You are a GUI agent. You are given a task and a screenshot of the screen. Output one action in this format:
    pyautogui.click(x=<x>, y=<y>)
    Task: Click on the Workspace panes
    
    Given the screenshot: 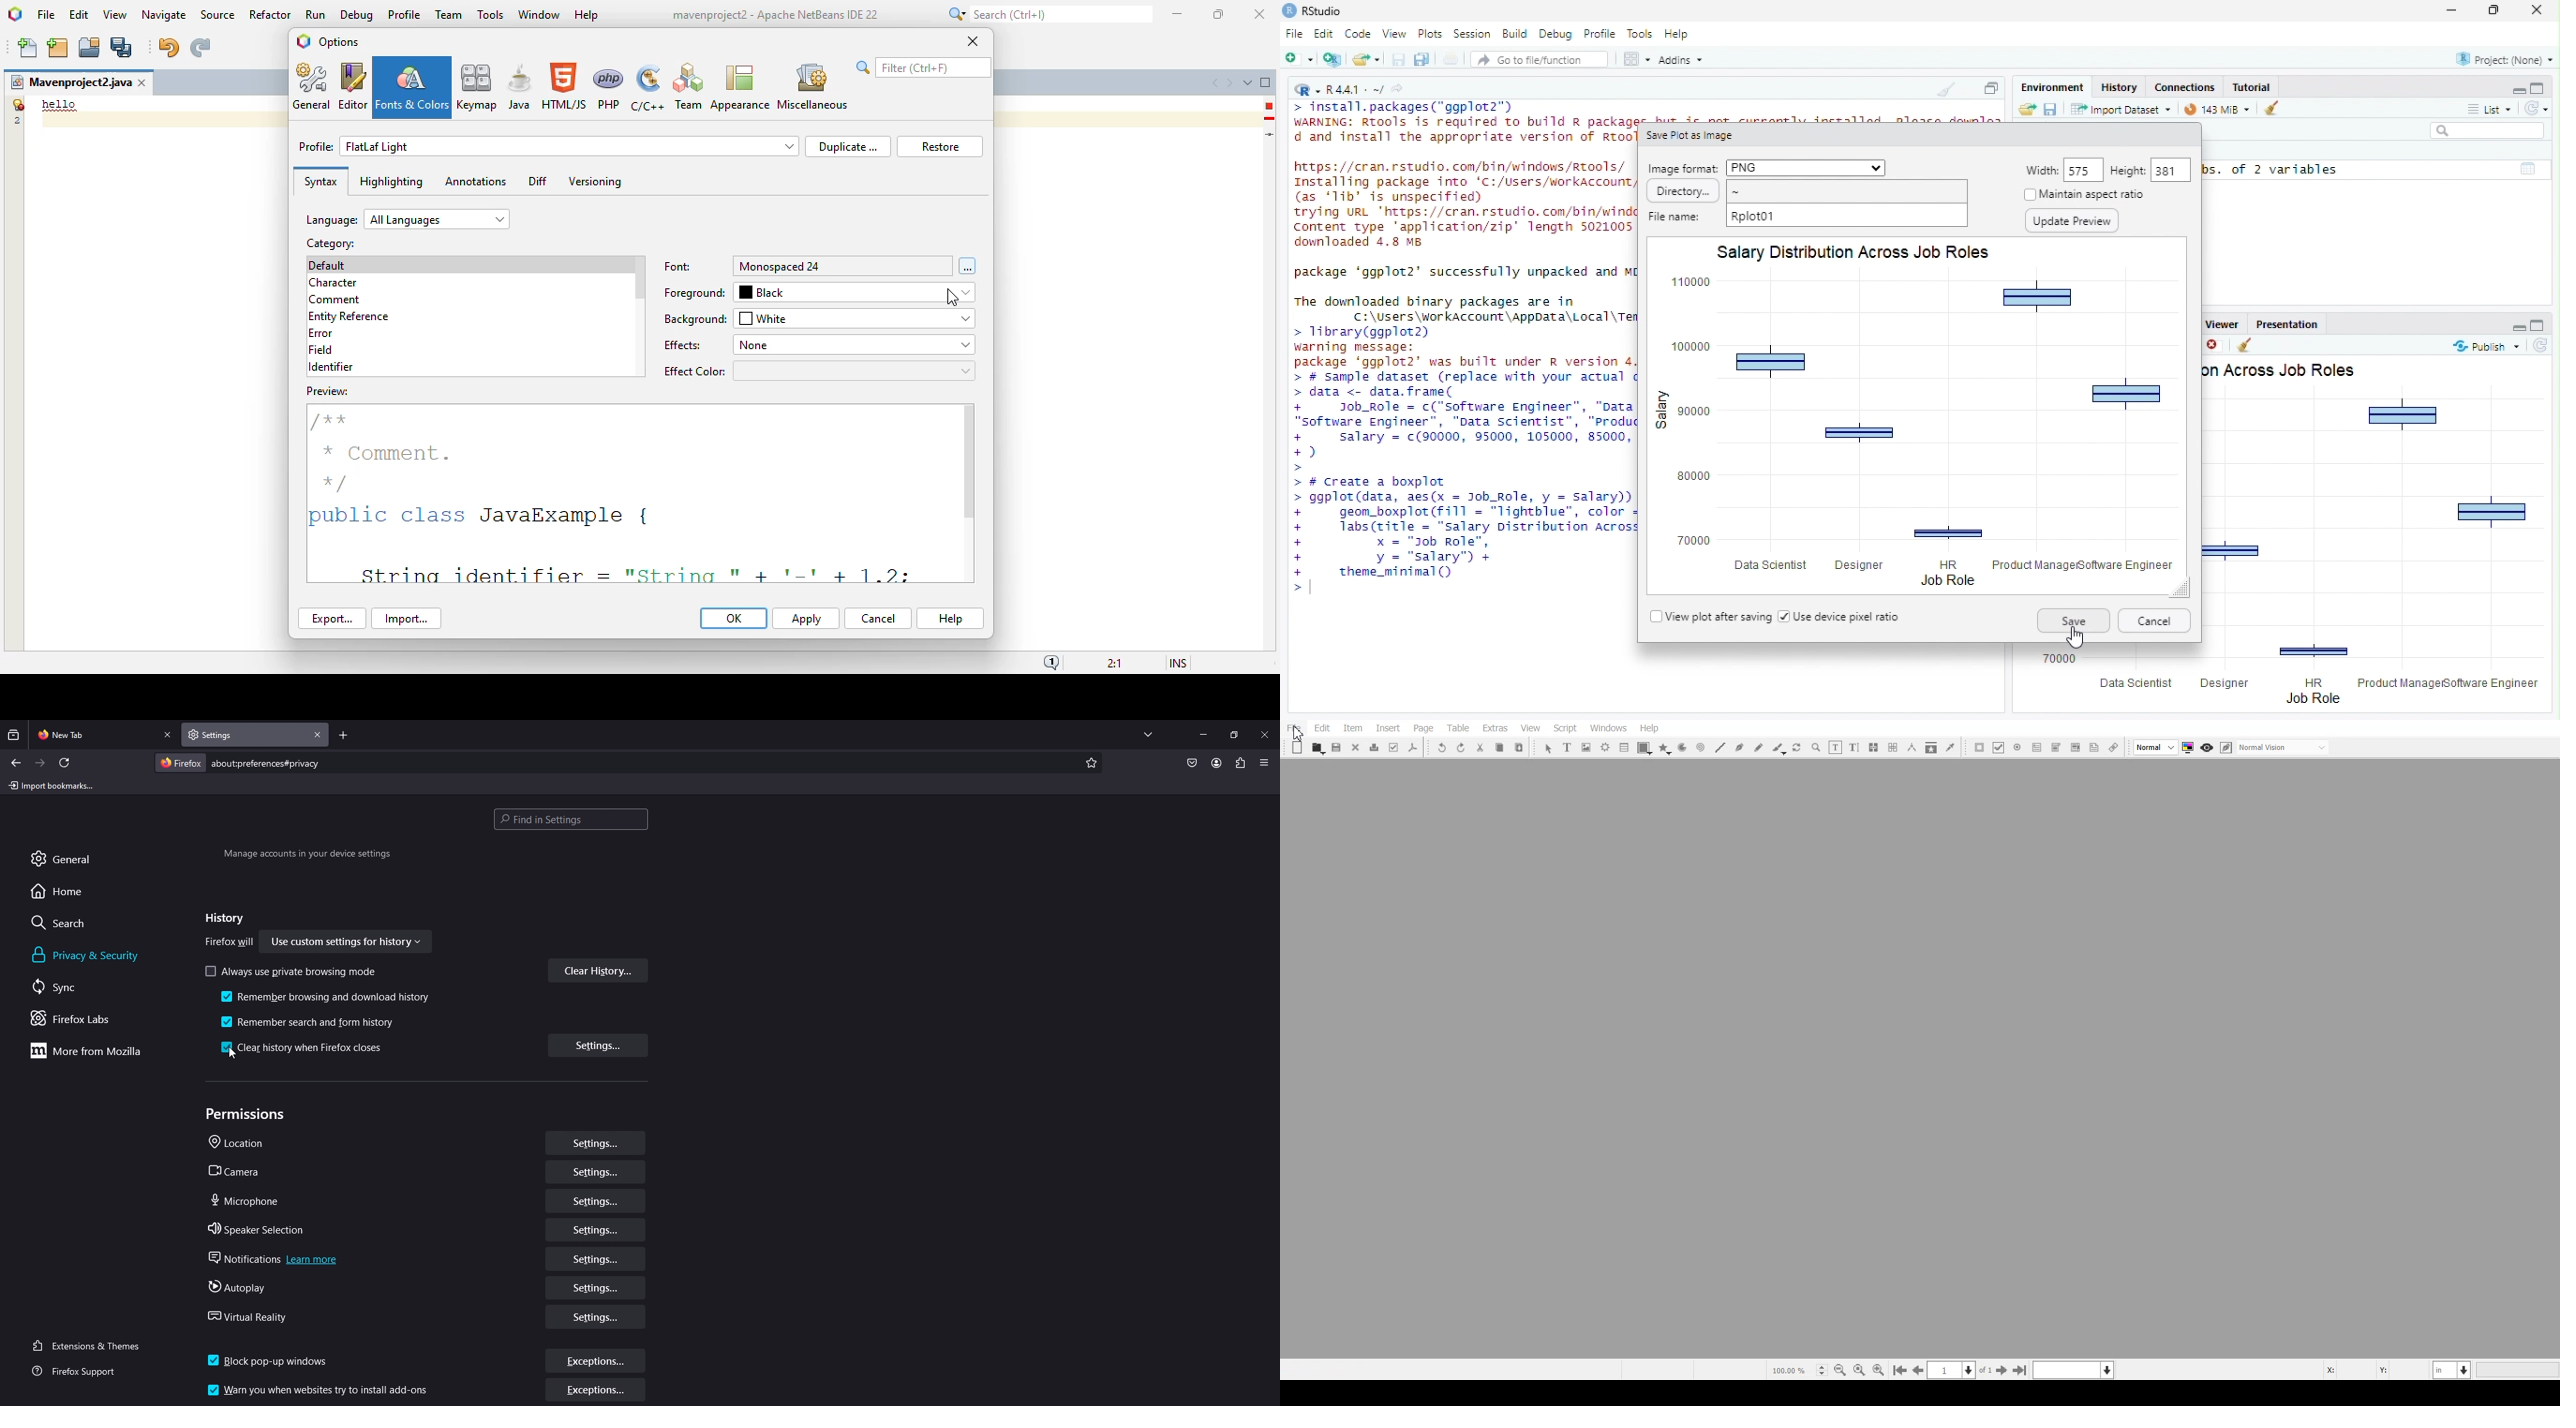 What is the action you would take?
    pyautogui.click(x=1636, y=58)
    